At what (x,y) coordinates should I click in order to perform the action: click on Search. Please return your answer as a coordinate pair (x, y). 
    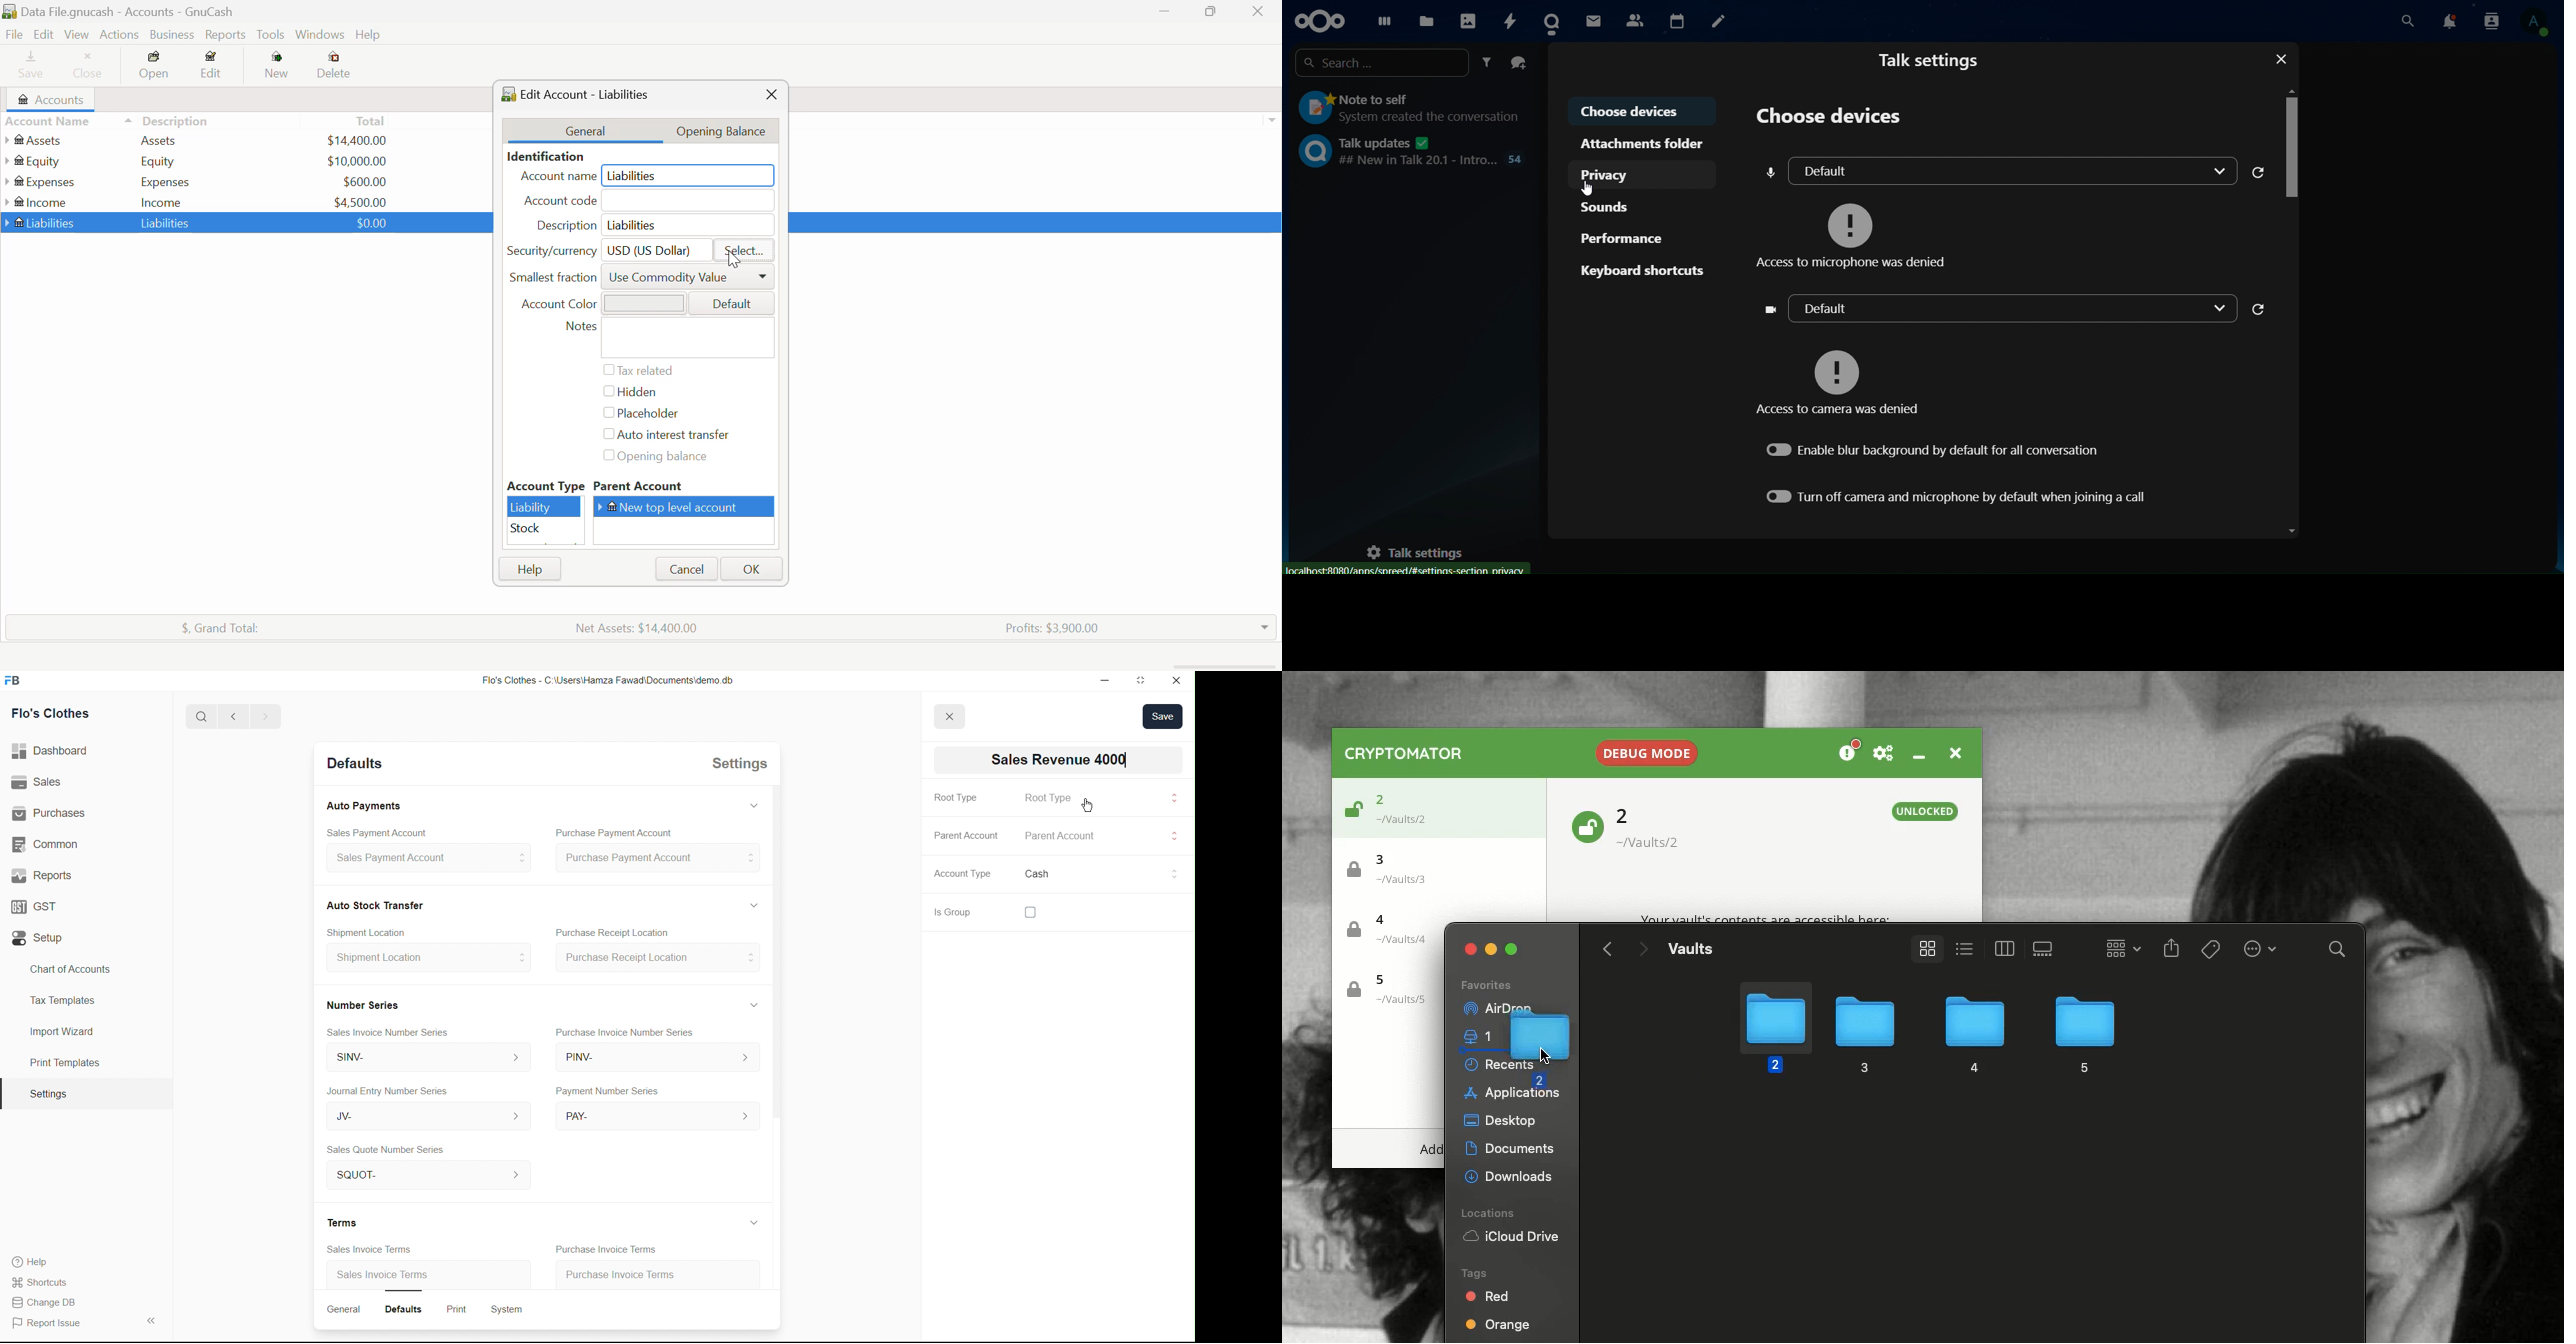
    Looking at the image, I should click on (197, 717).